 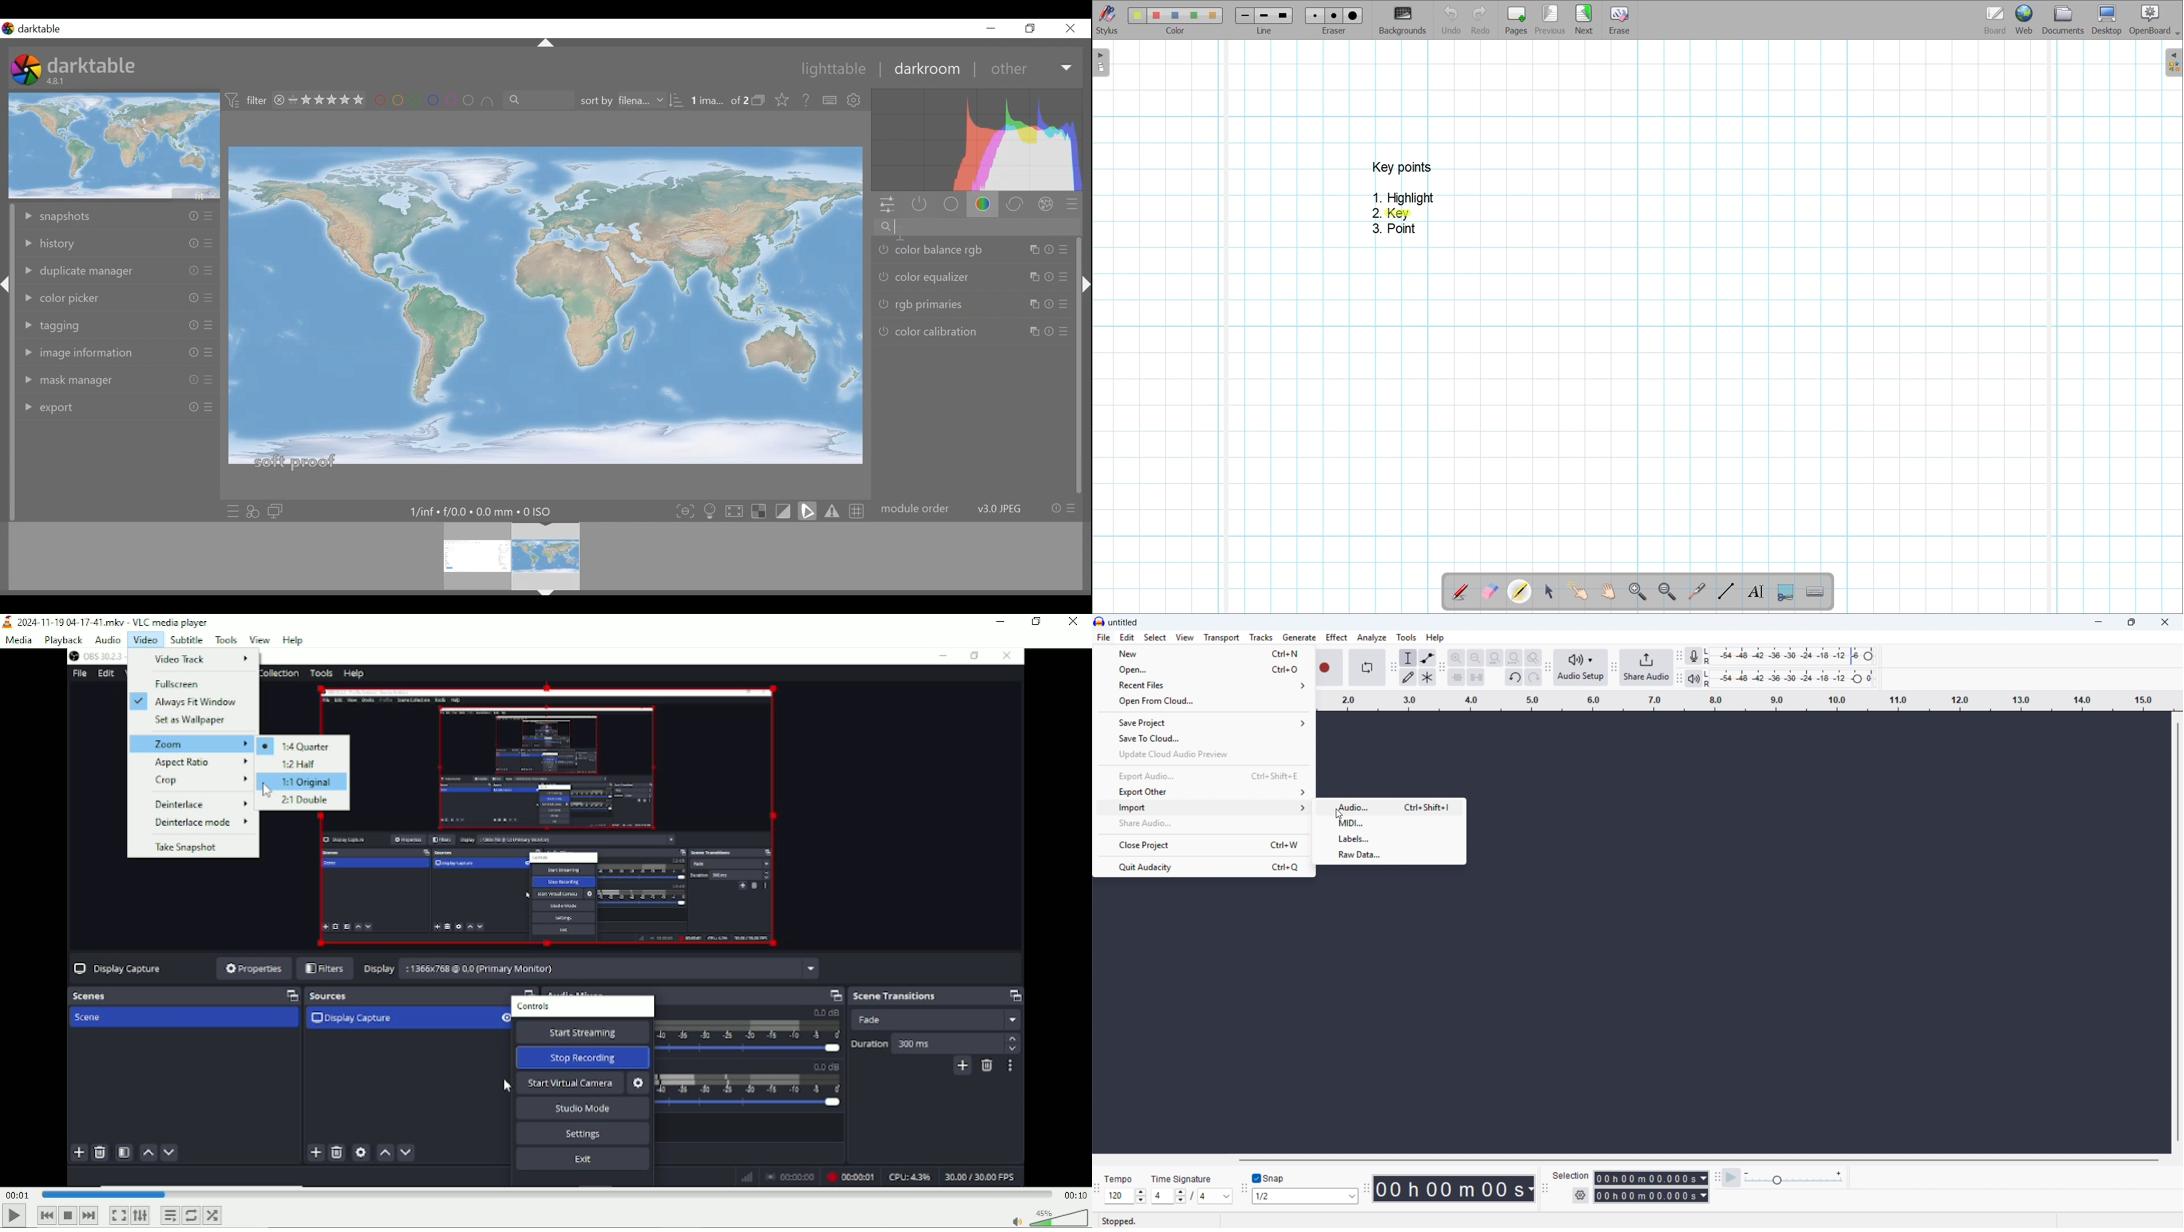 I want to click on new , so click(x=1206, y=652).